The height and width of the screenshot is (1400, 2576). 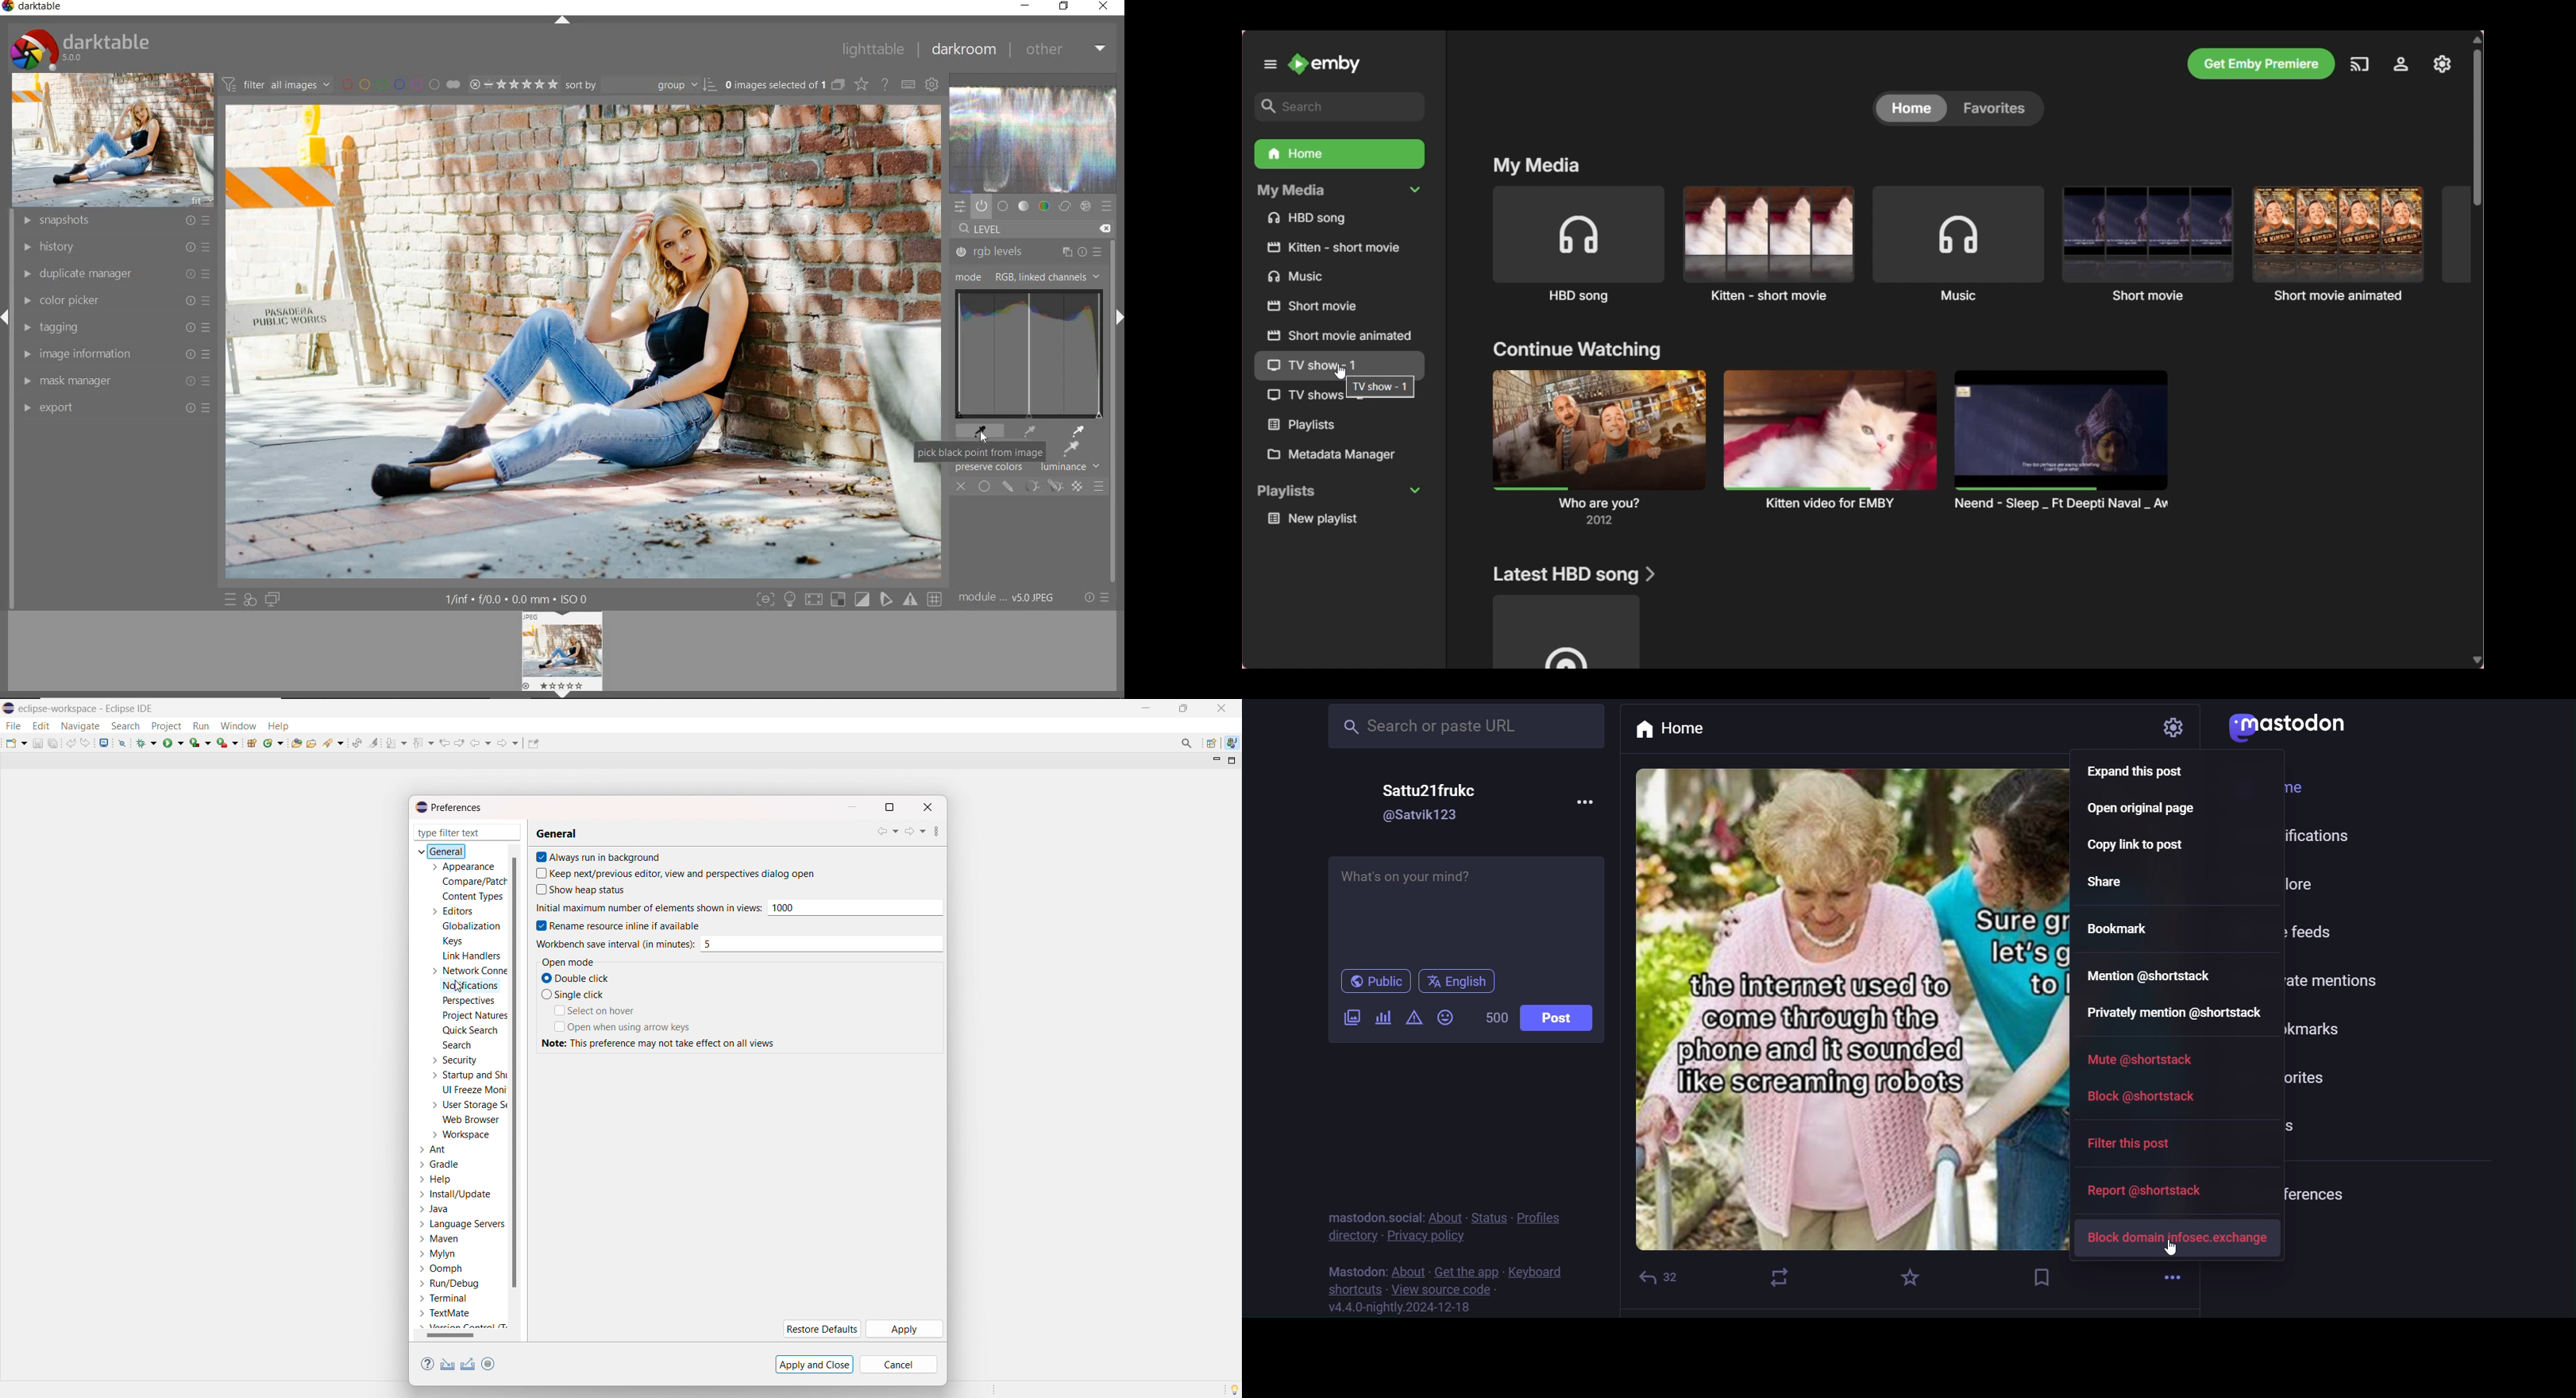 I want to click on back, so click(x=481, y=743).